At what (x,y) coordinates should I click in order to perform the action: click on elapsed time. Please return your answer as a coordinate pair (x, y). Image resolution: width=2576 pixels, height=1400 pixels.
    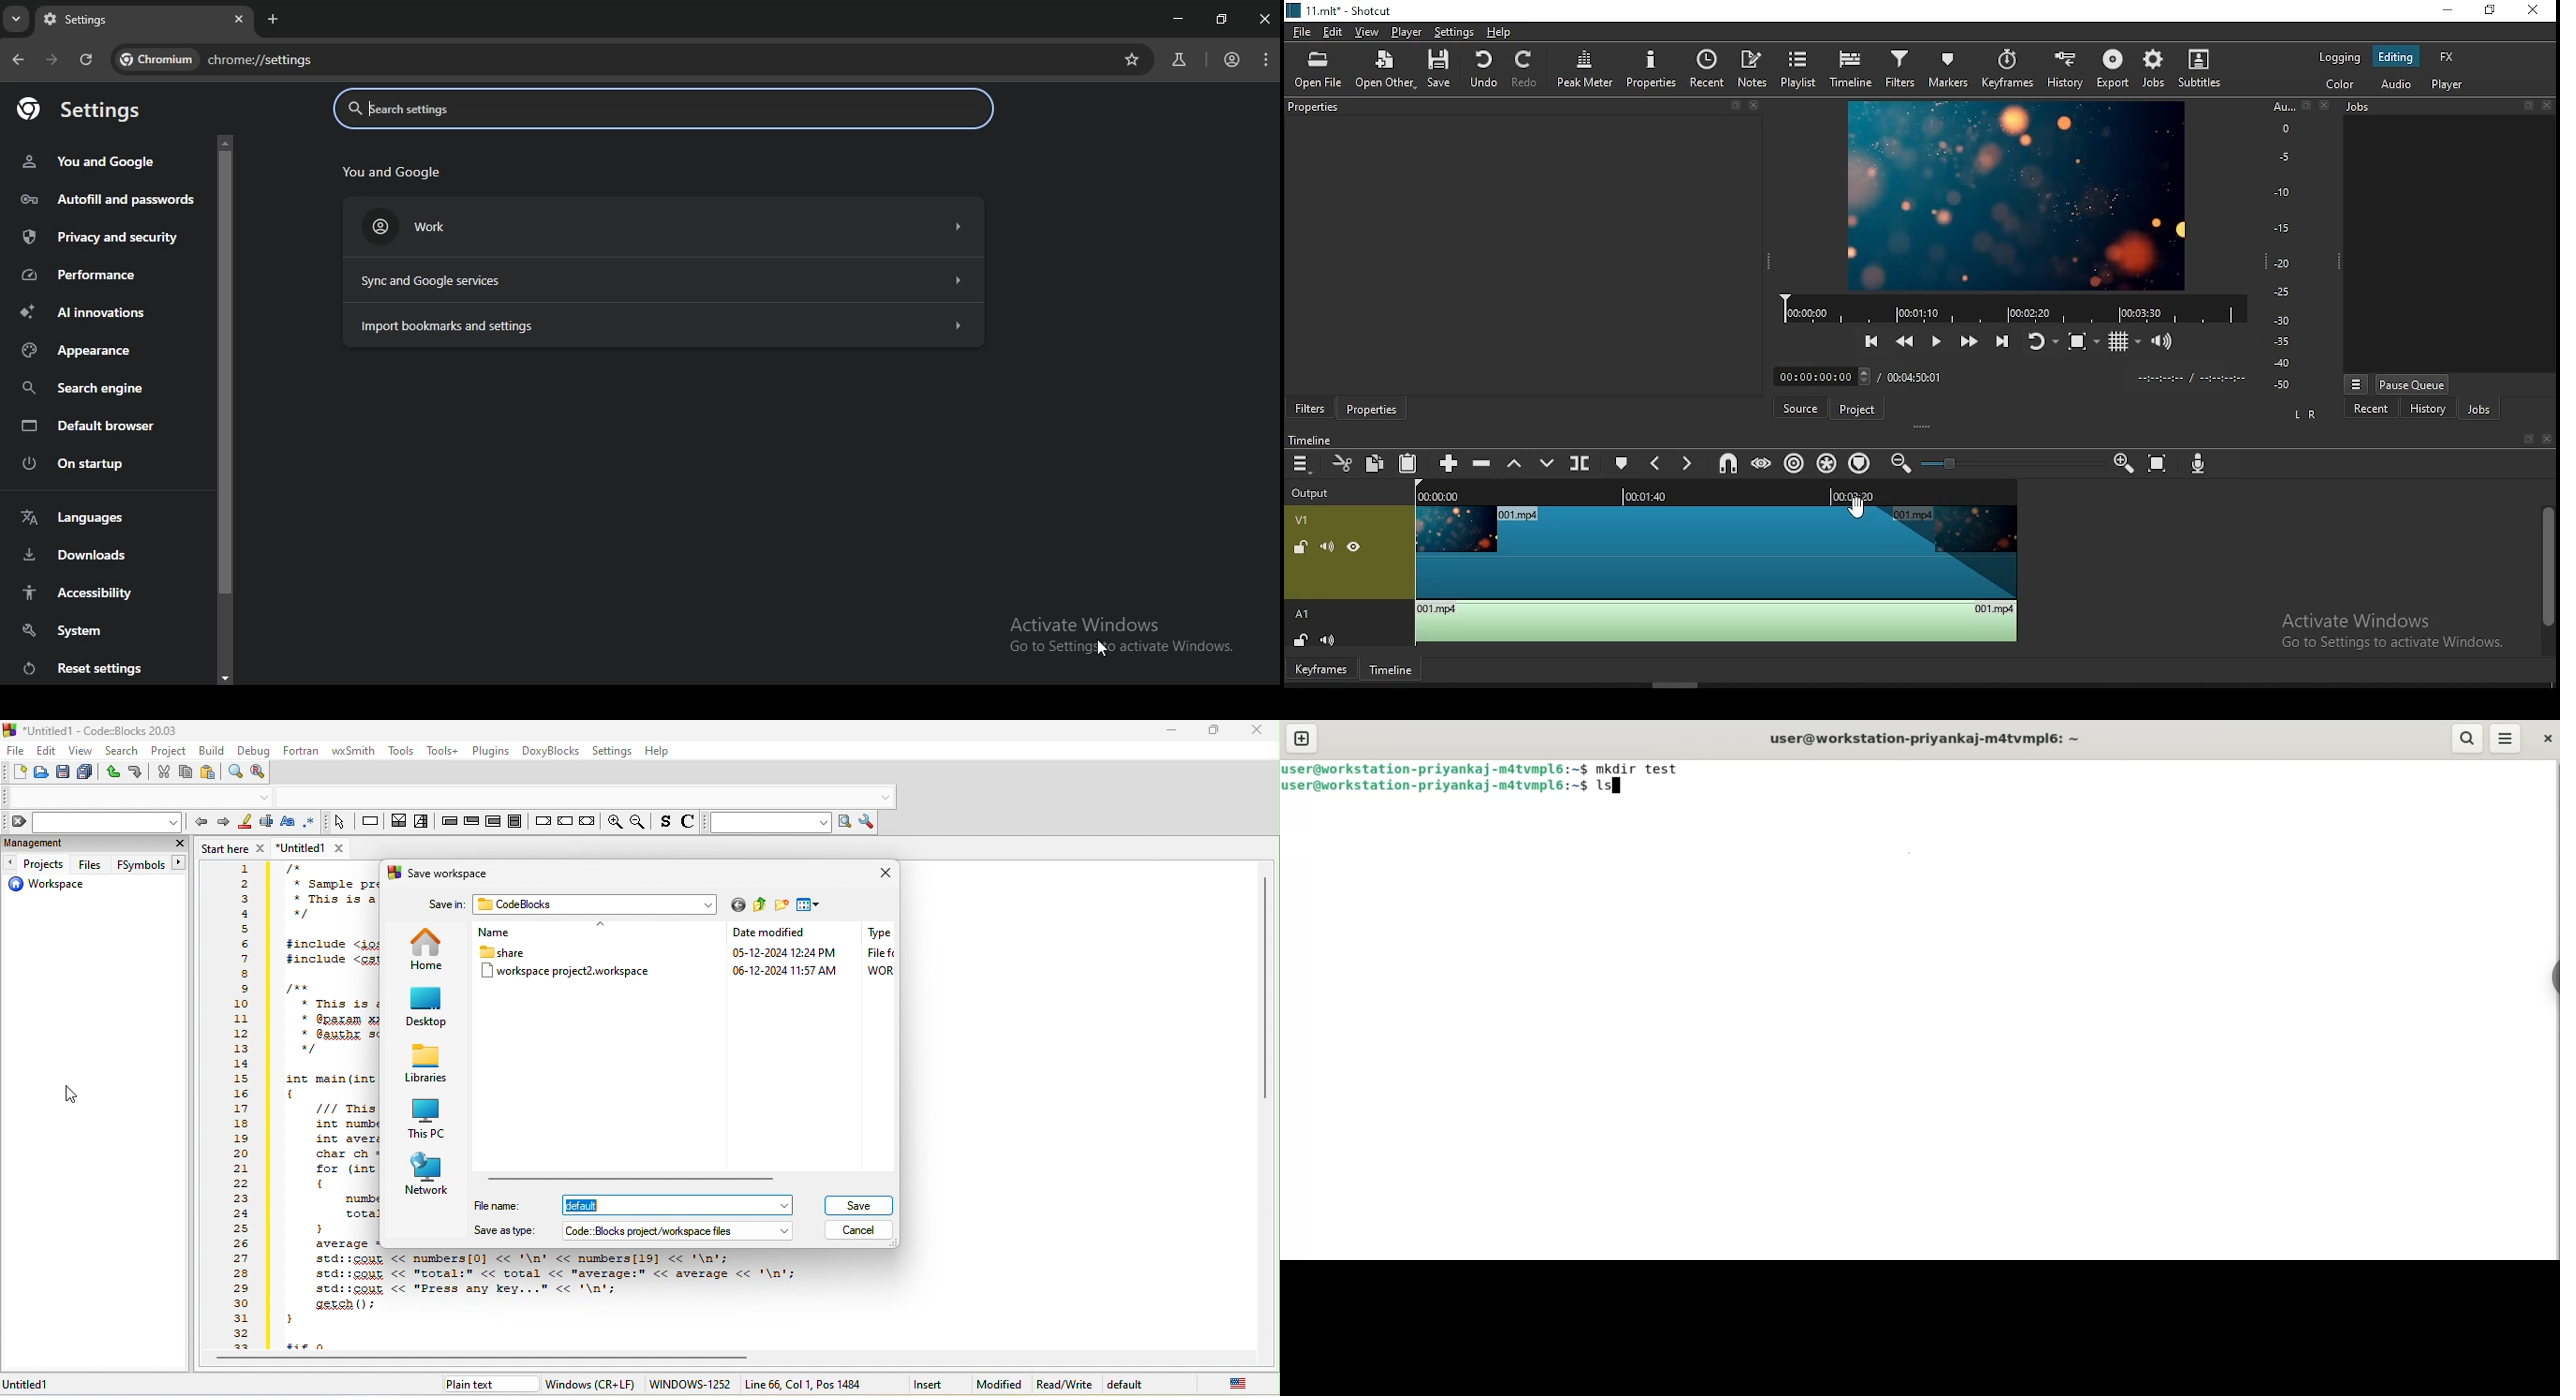
    Looking at the image, I should click on (1817, 378).